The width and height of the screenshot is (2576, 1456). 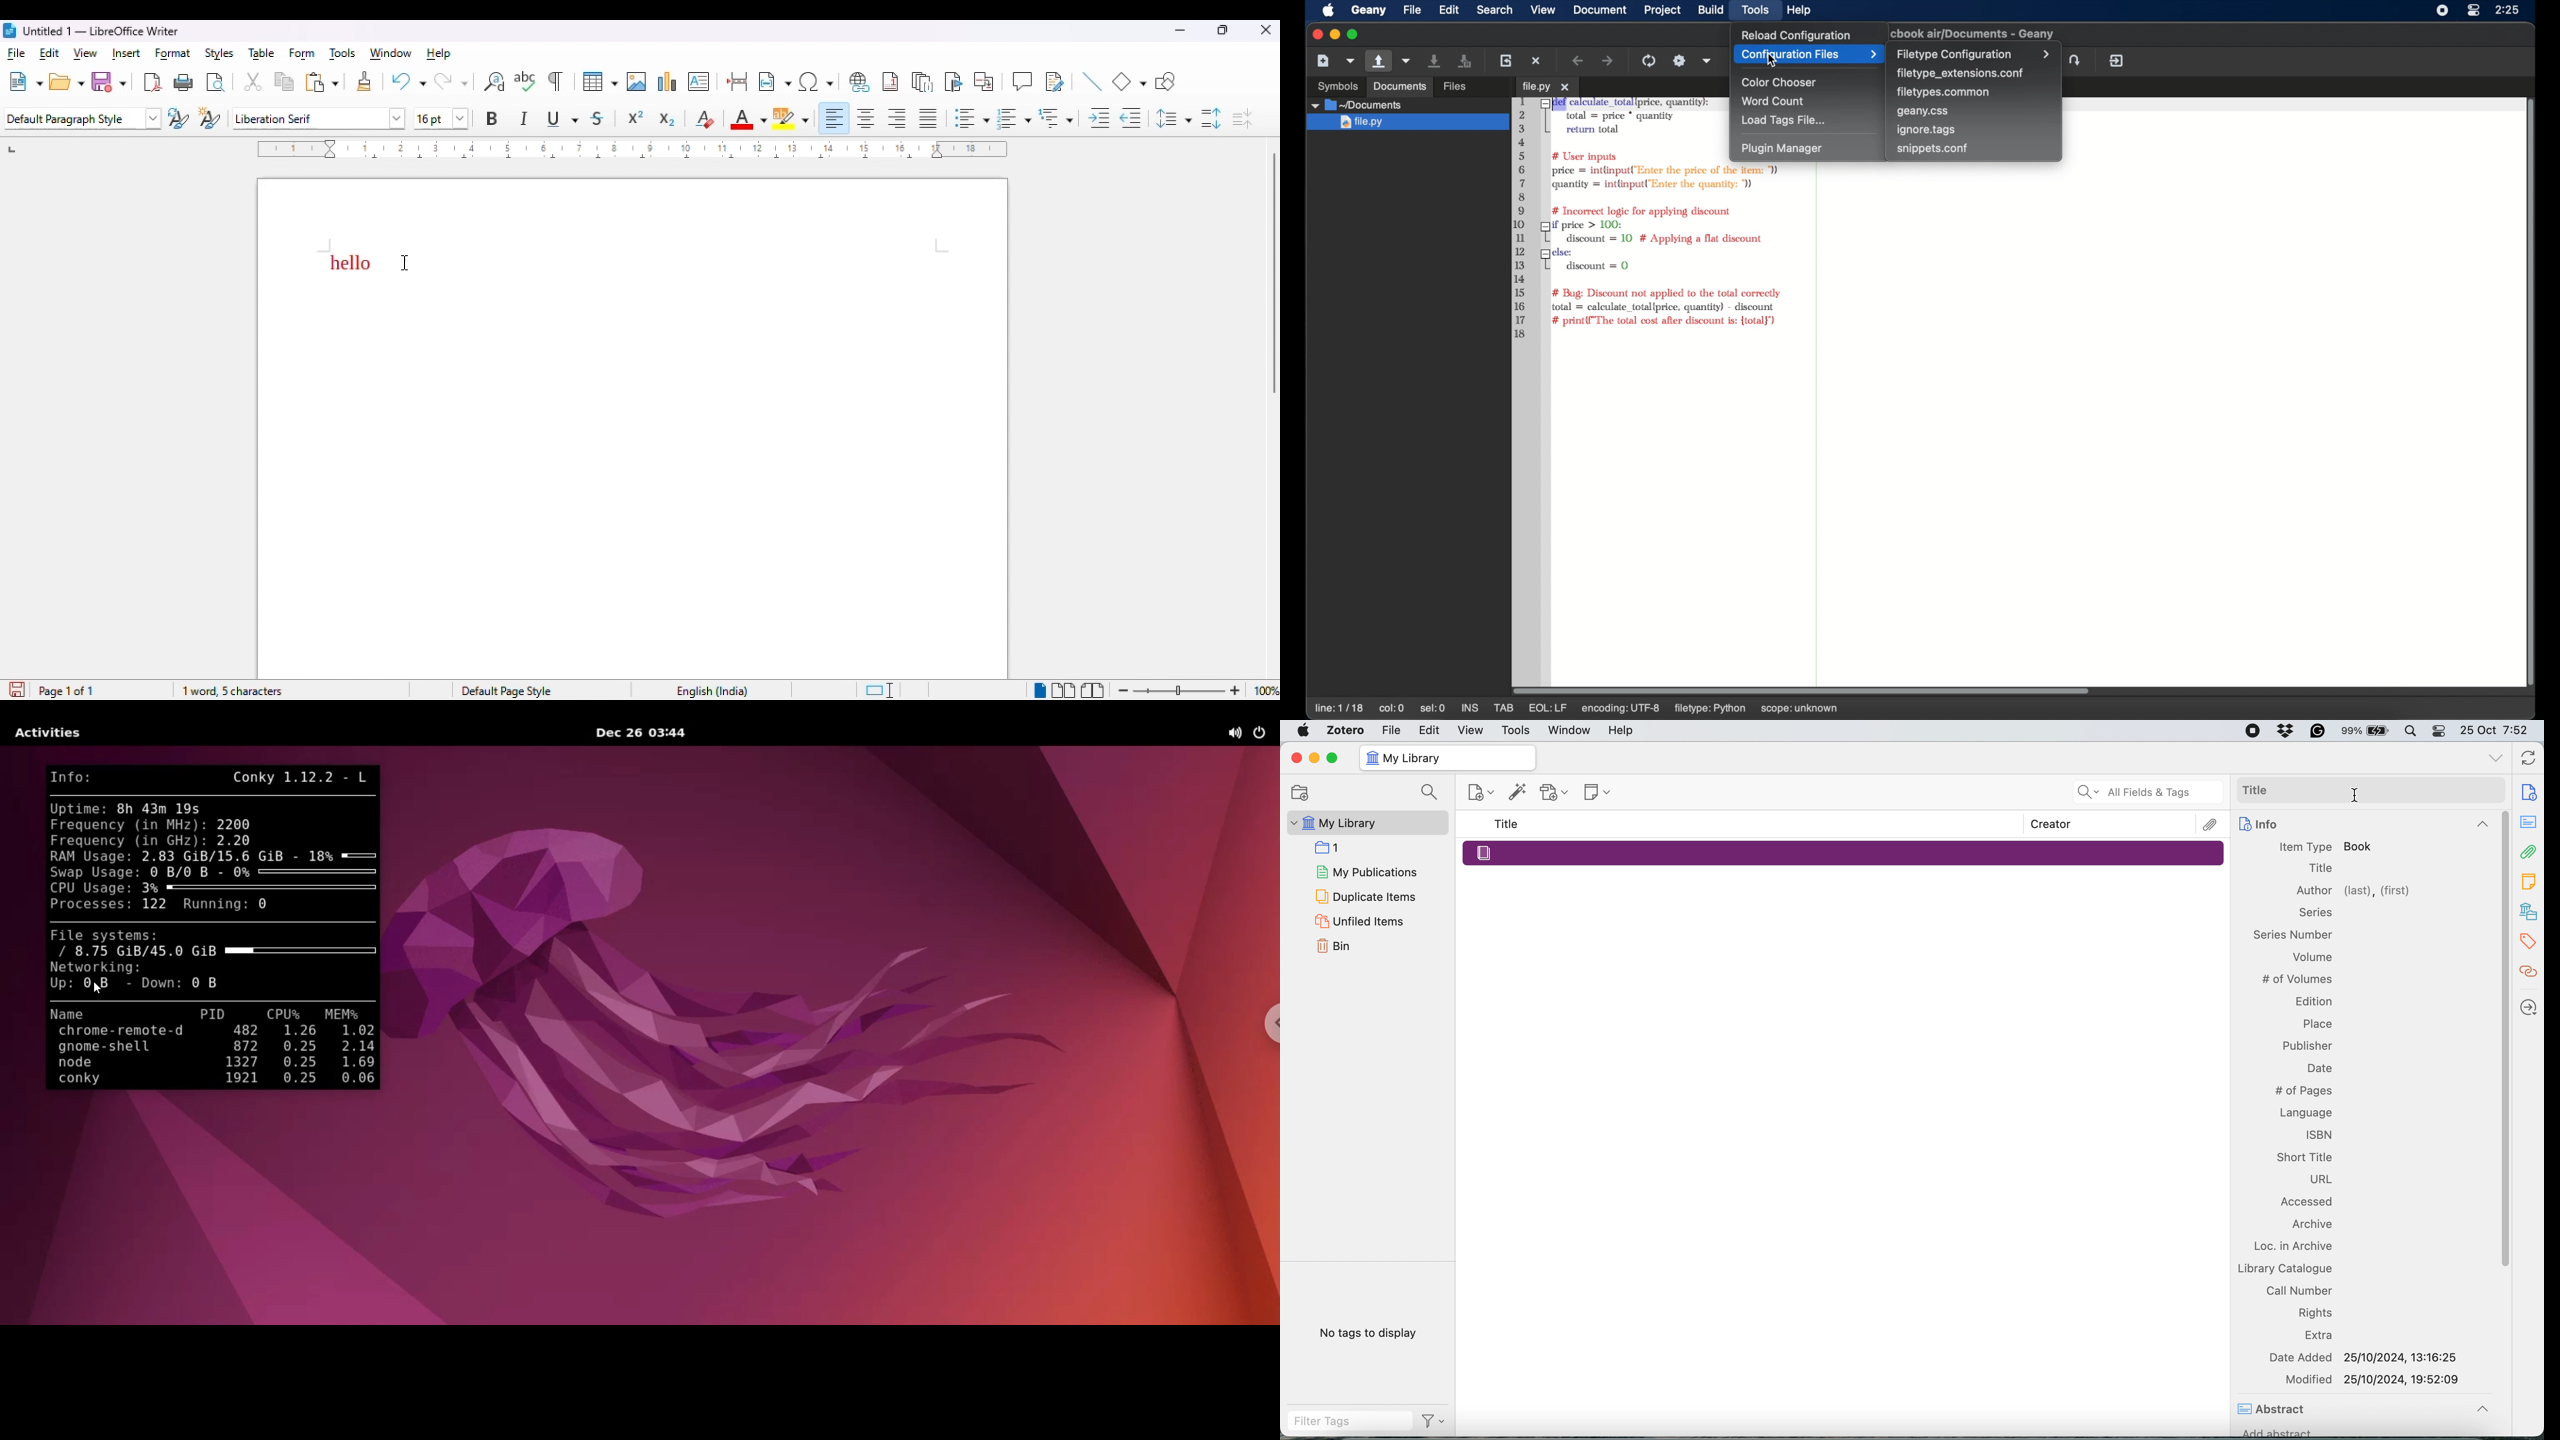 What do you see at coordinates (152, 83) in the screenshot?
I see `export directly as PDF` at bounding box center [152, 83].